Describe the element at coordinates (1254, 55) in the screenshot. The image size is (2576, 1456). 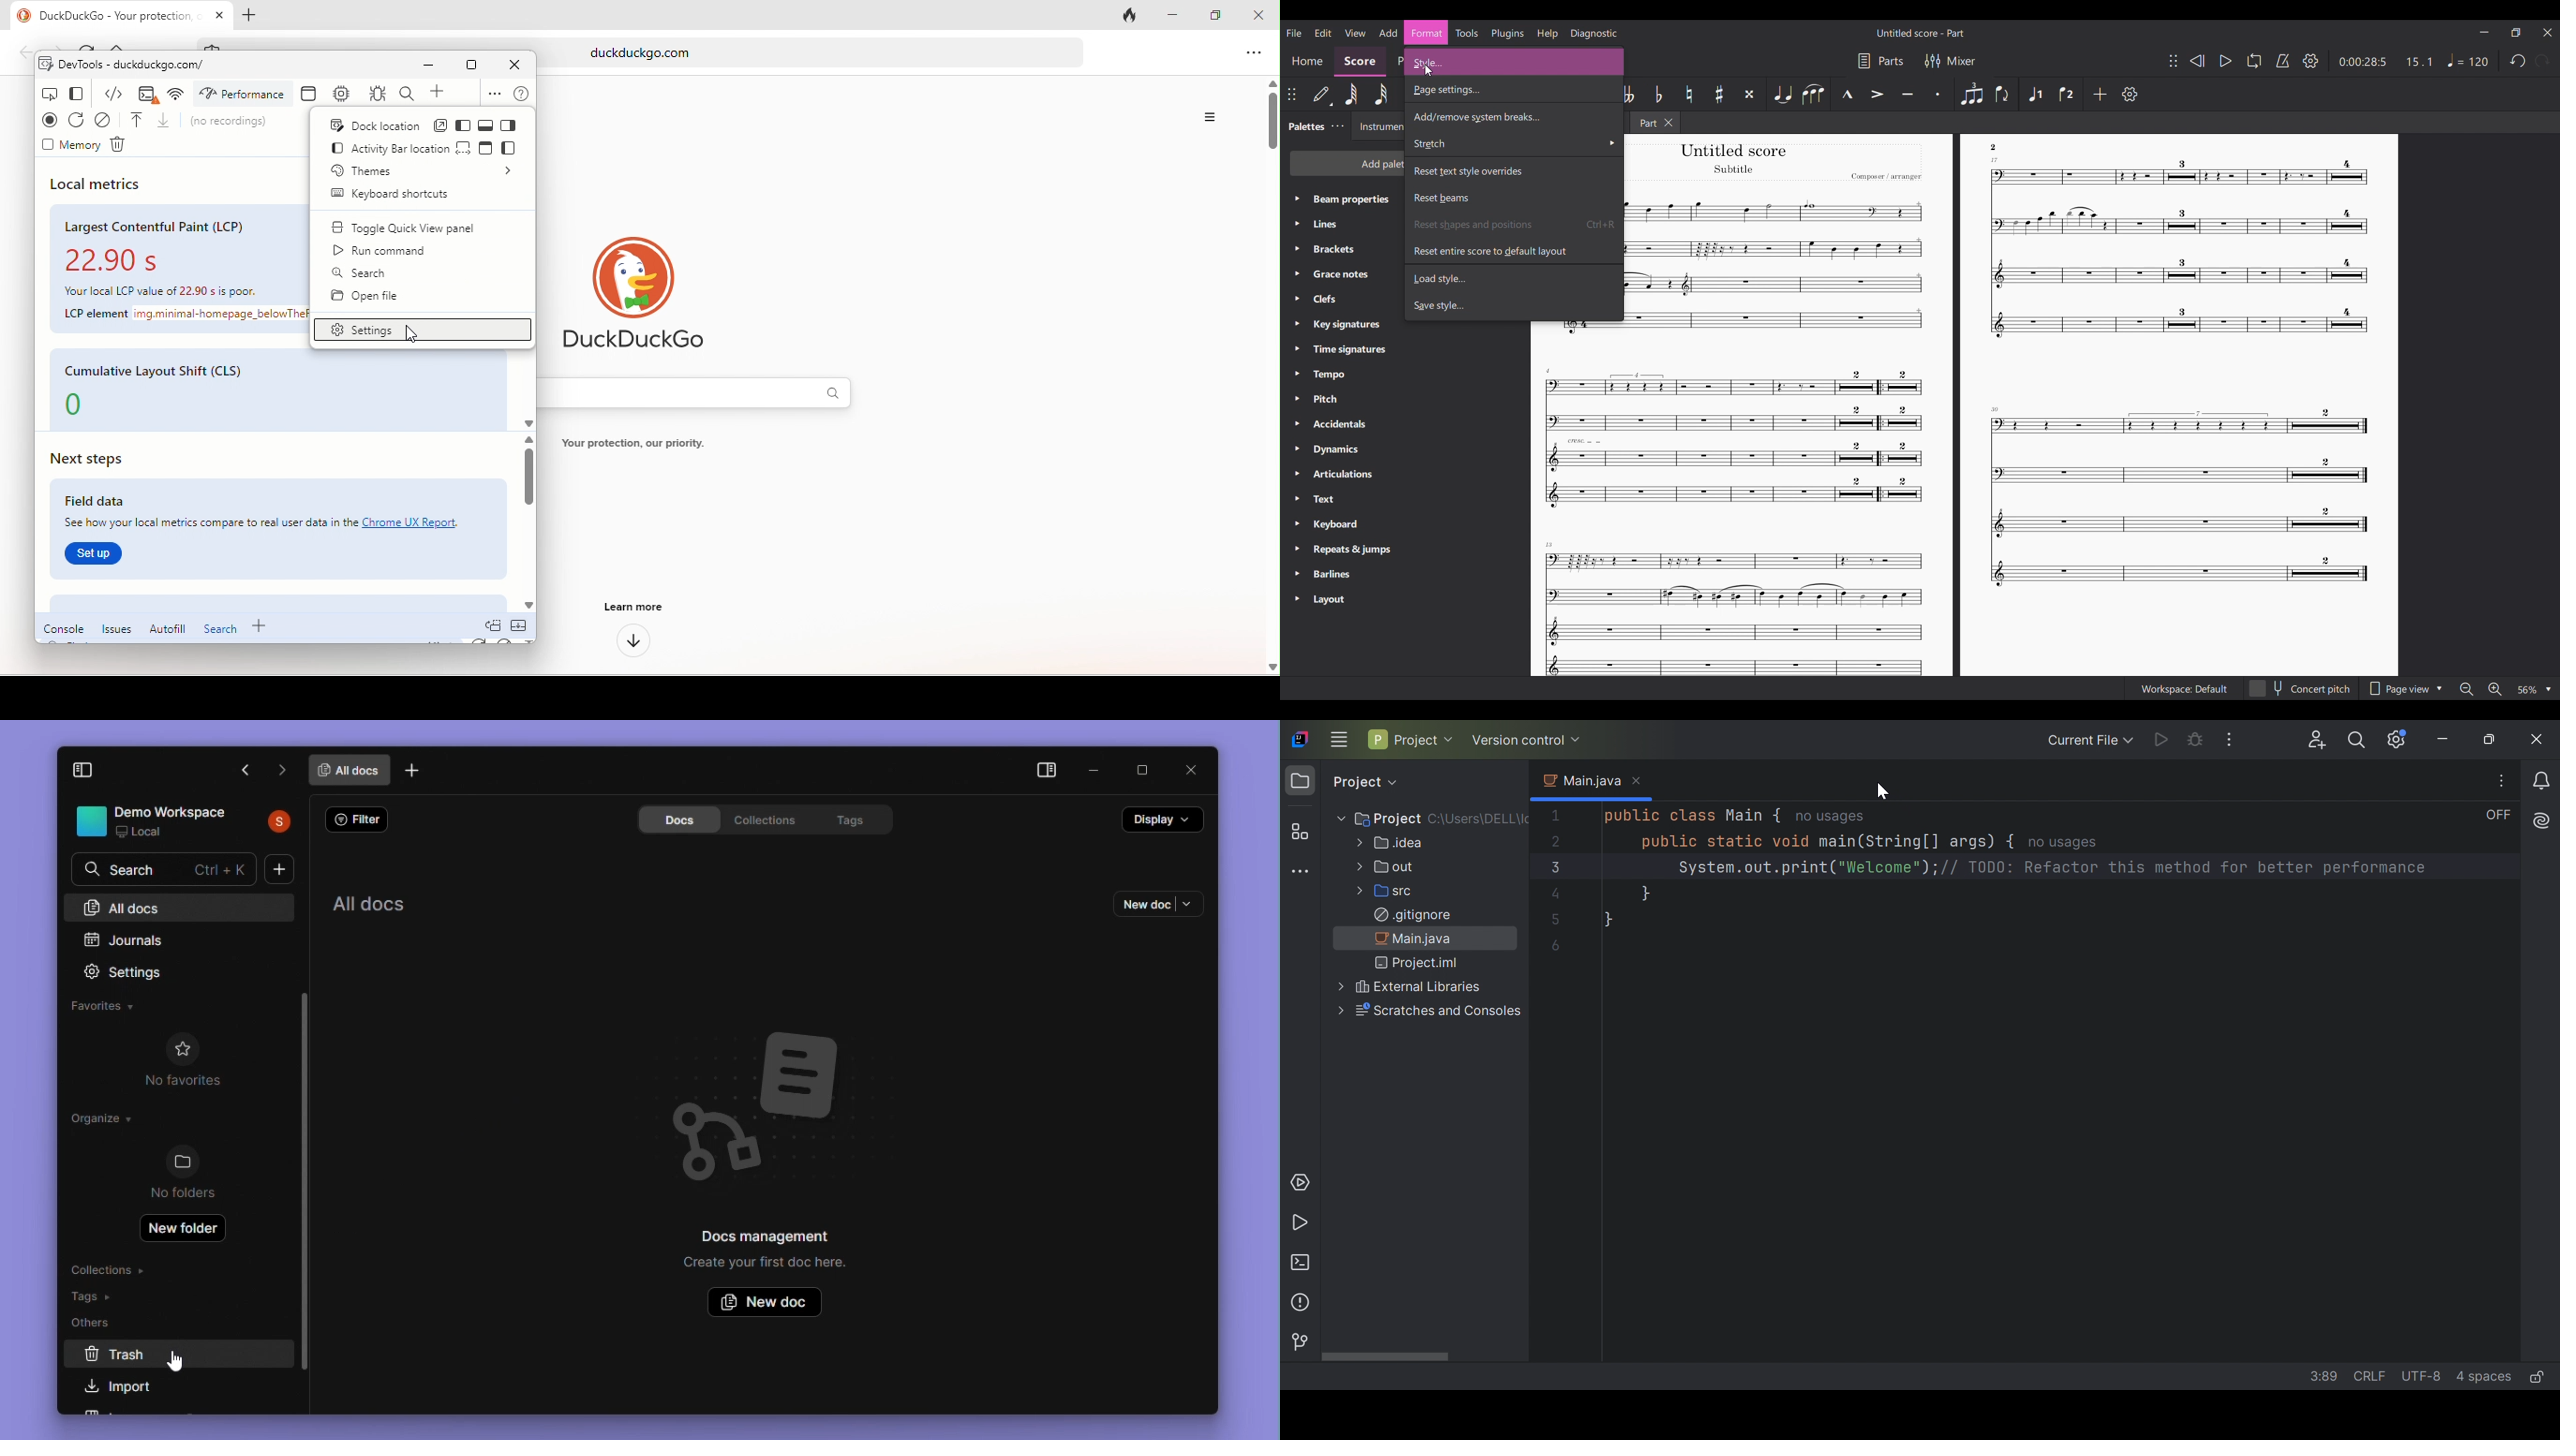
I see `option` at that location.